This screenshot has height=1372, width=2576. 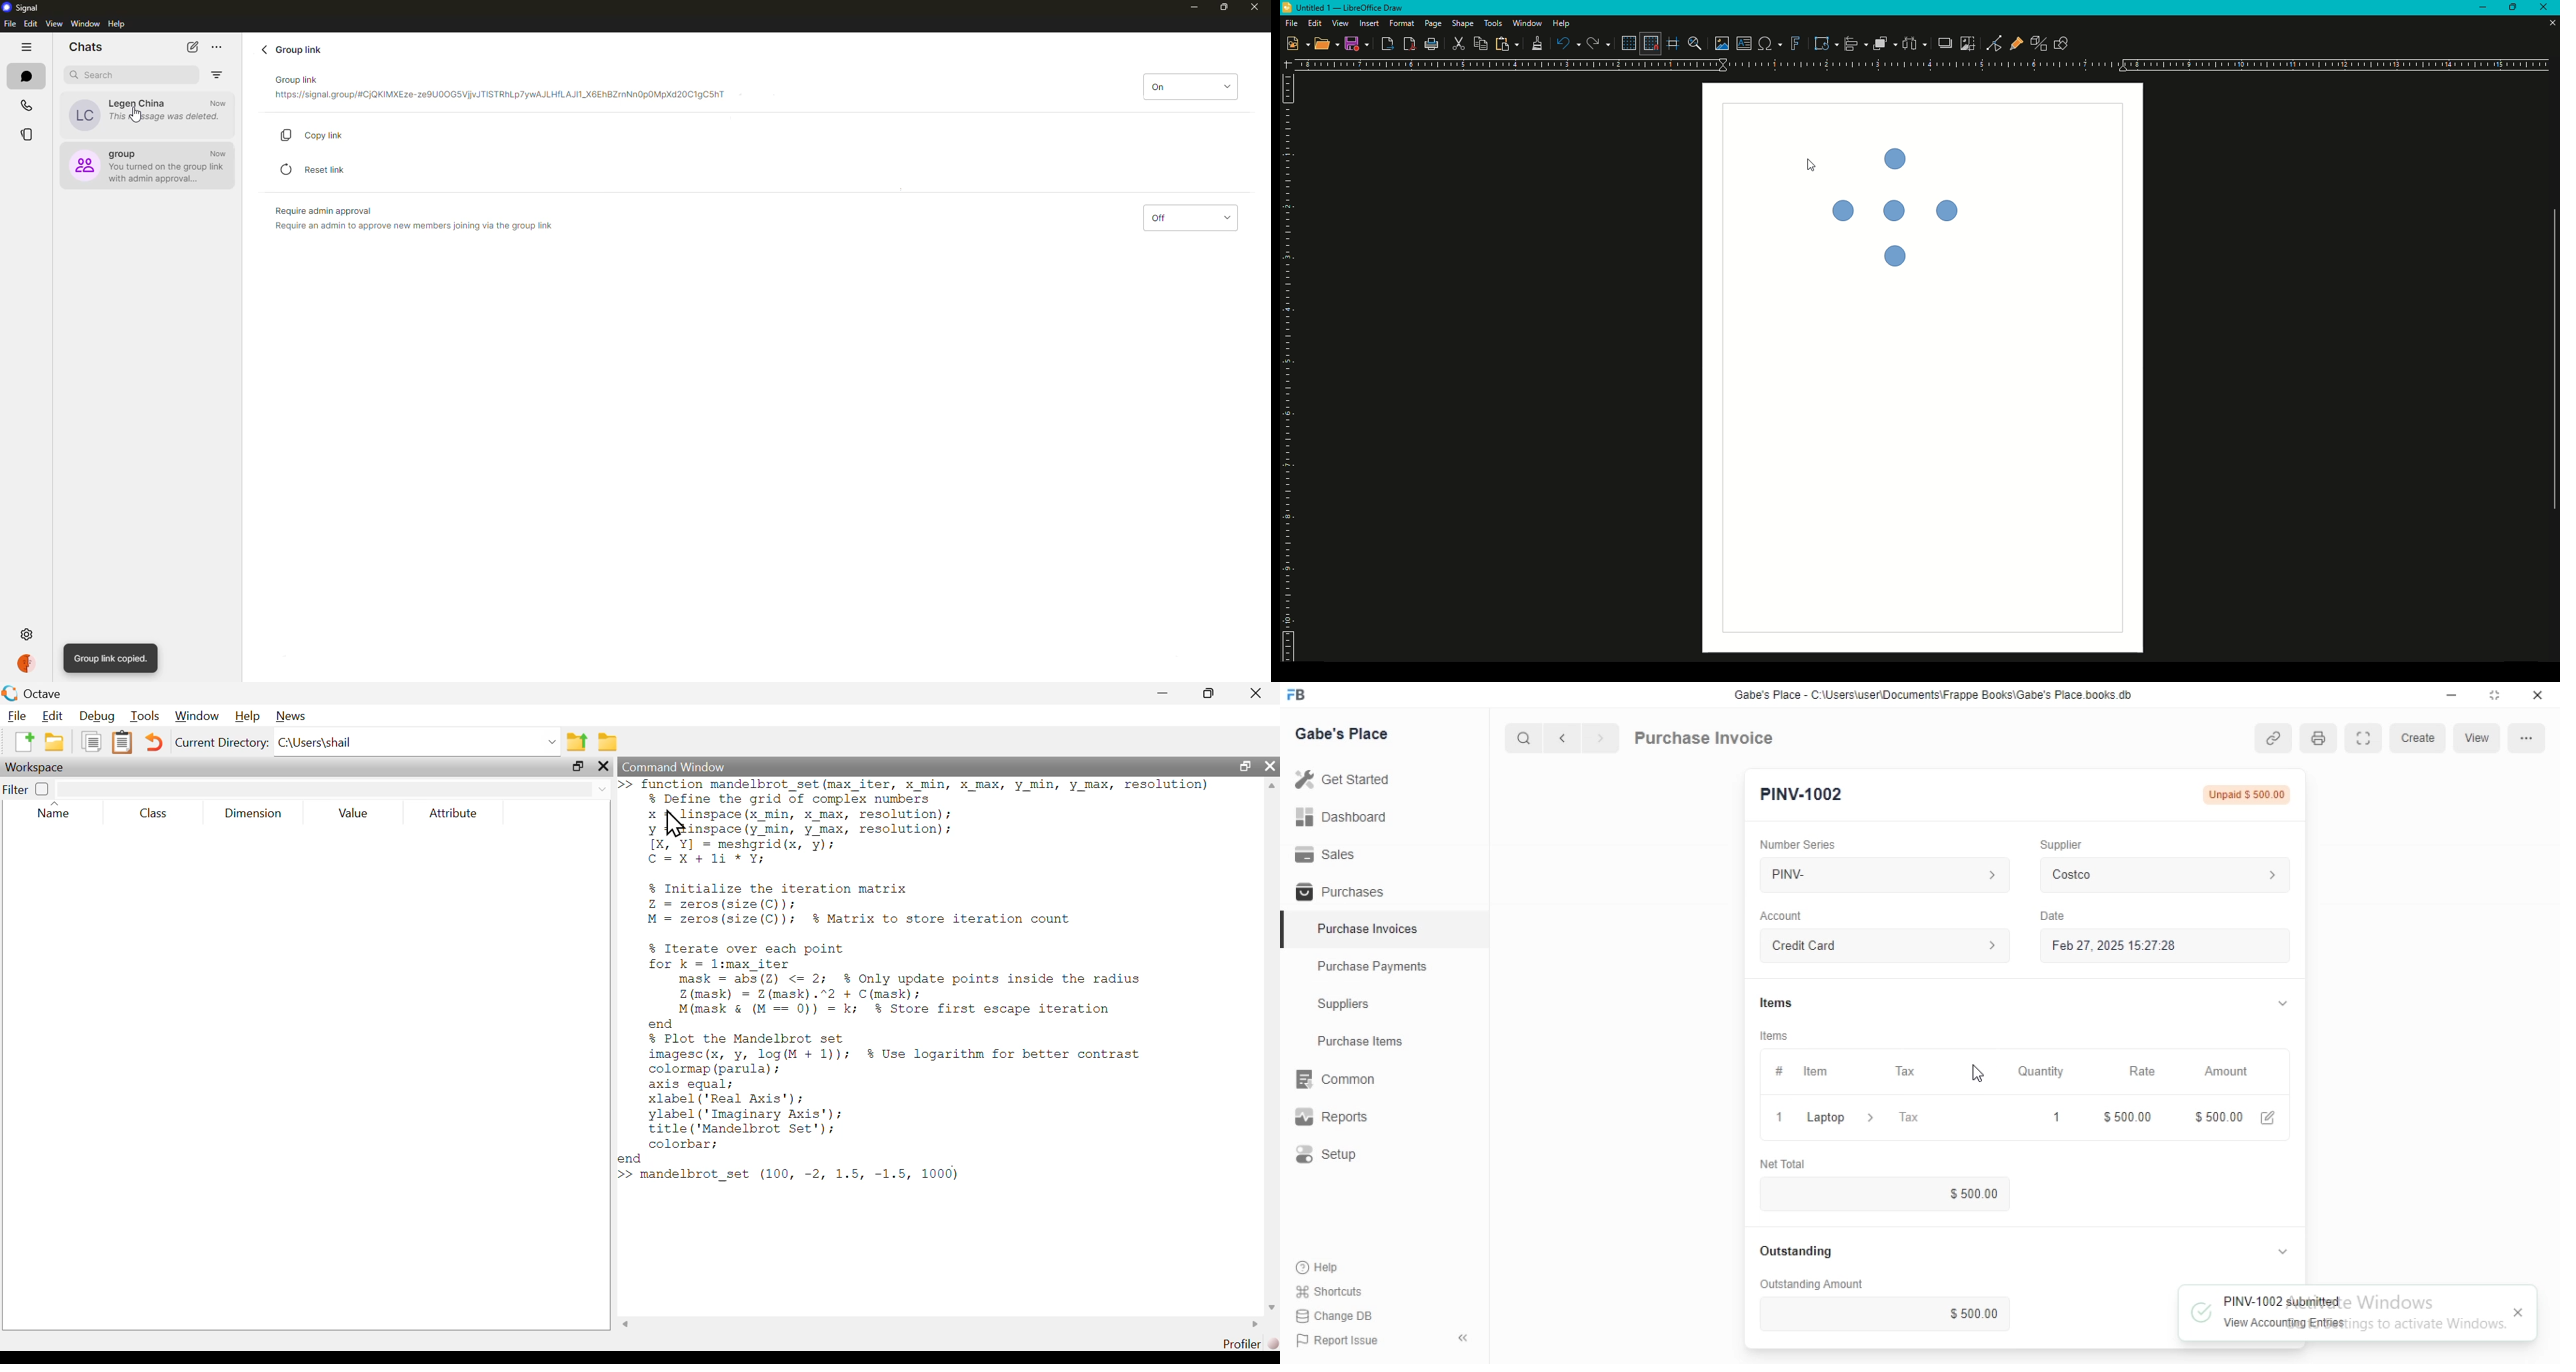 I want to click on Frappe Books logo, so click(x=1295, y=694).